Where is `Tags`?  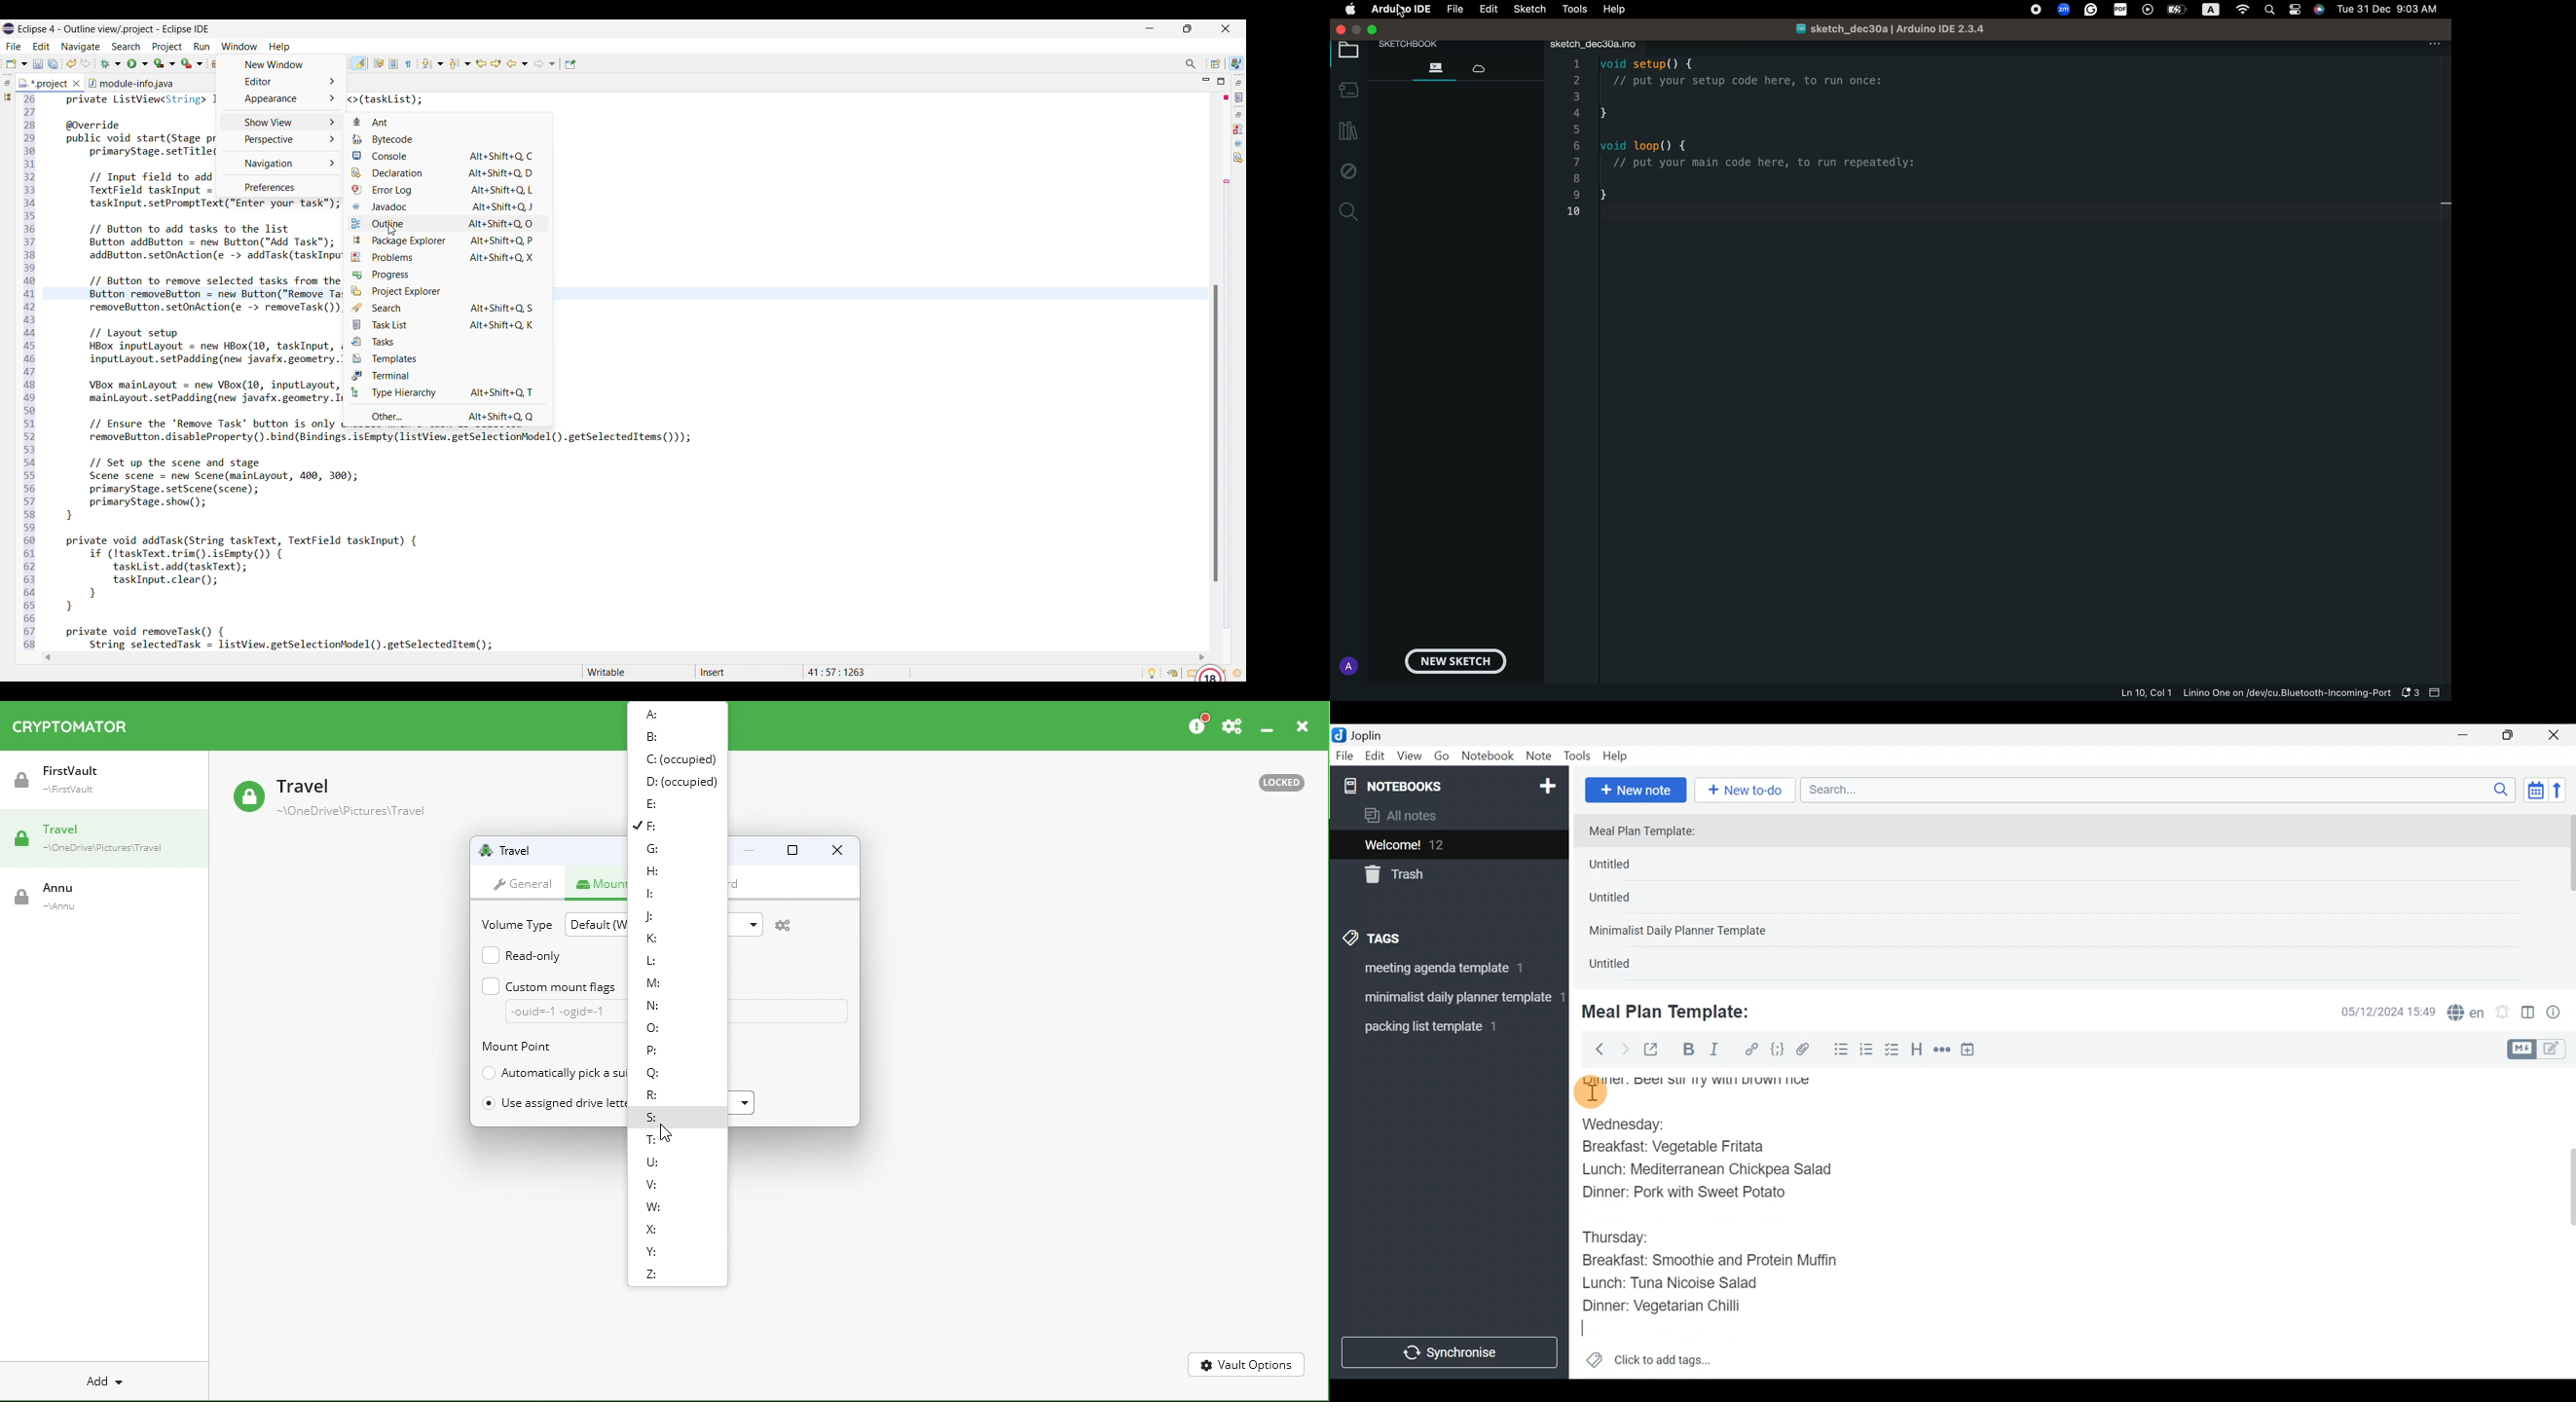 Tags is located at coordinates (1403, 936).